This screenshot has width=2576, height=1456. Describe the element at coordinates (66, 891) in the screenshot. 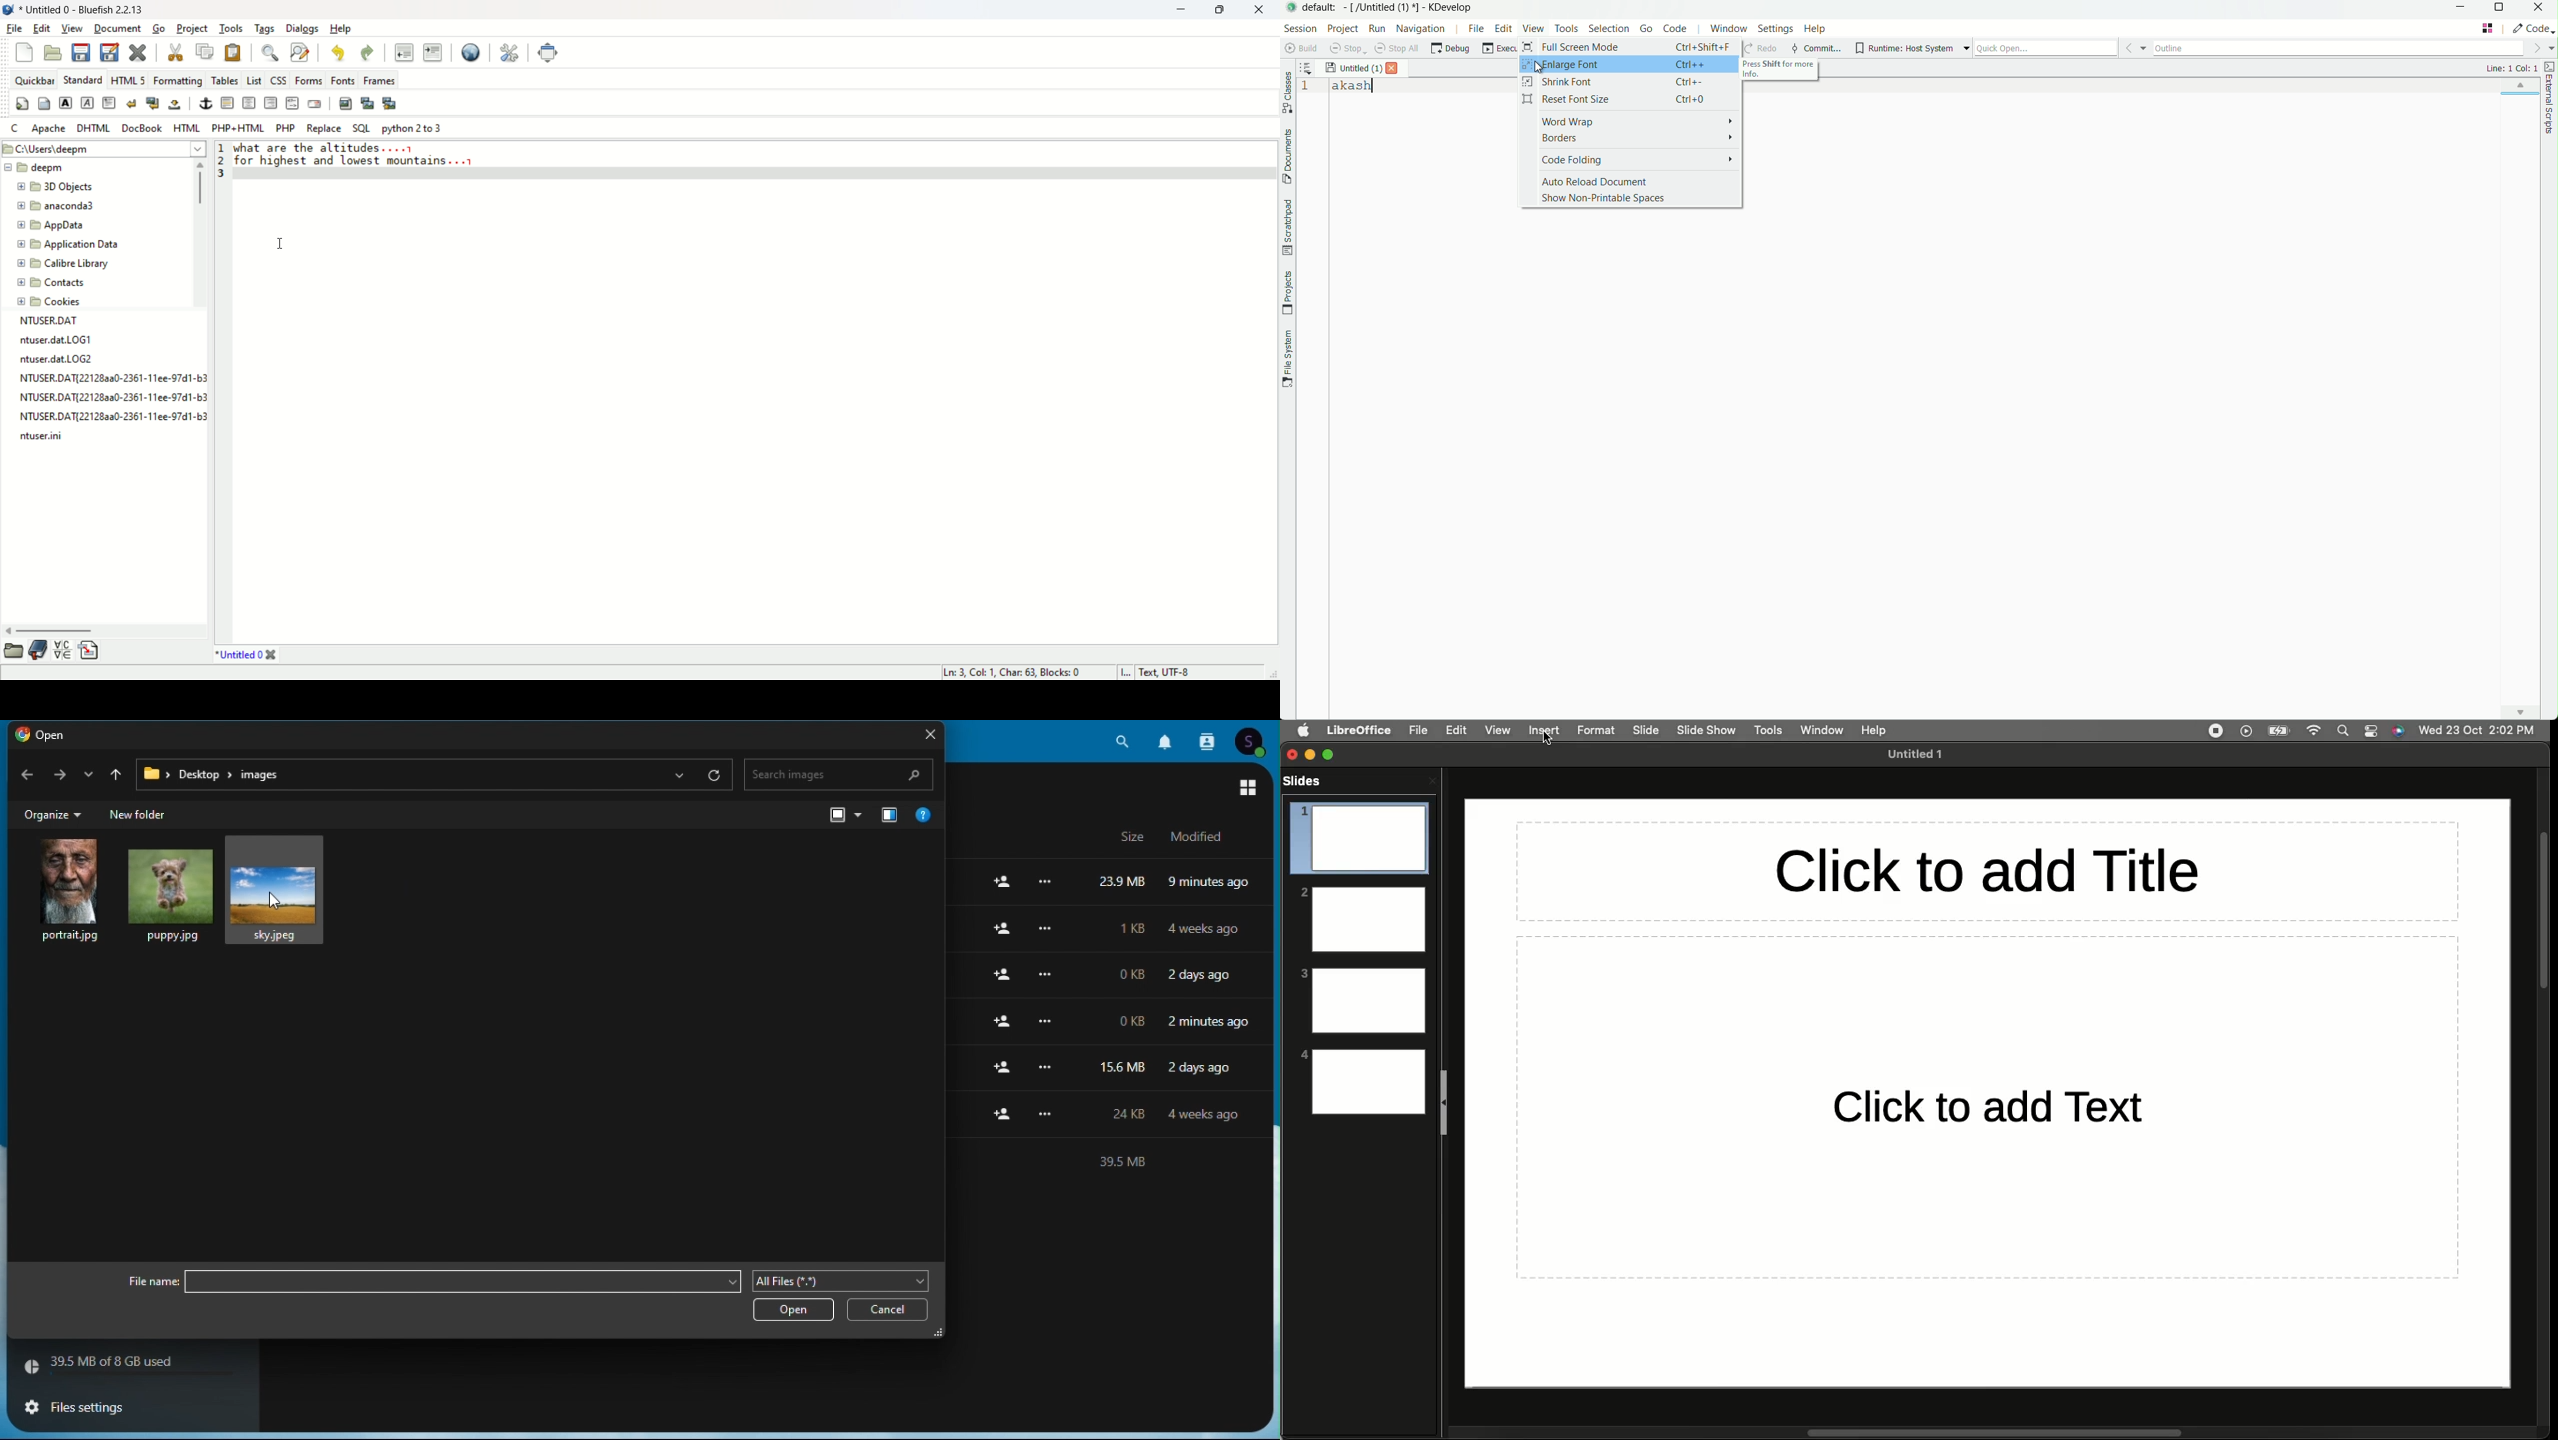

I see `image` at that location.